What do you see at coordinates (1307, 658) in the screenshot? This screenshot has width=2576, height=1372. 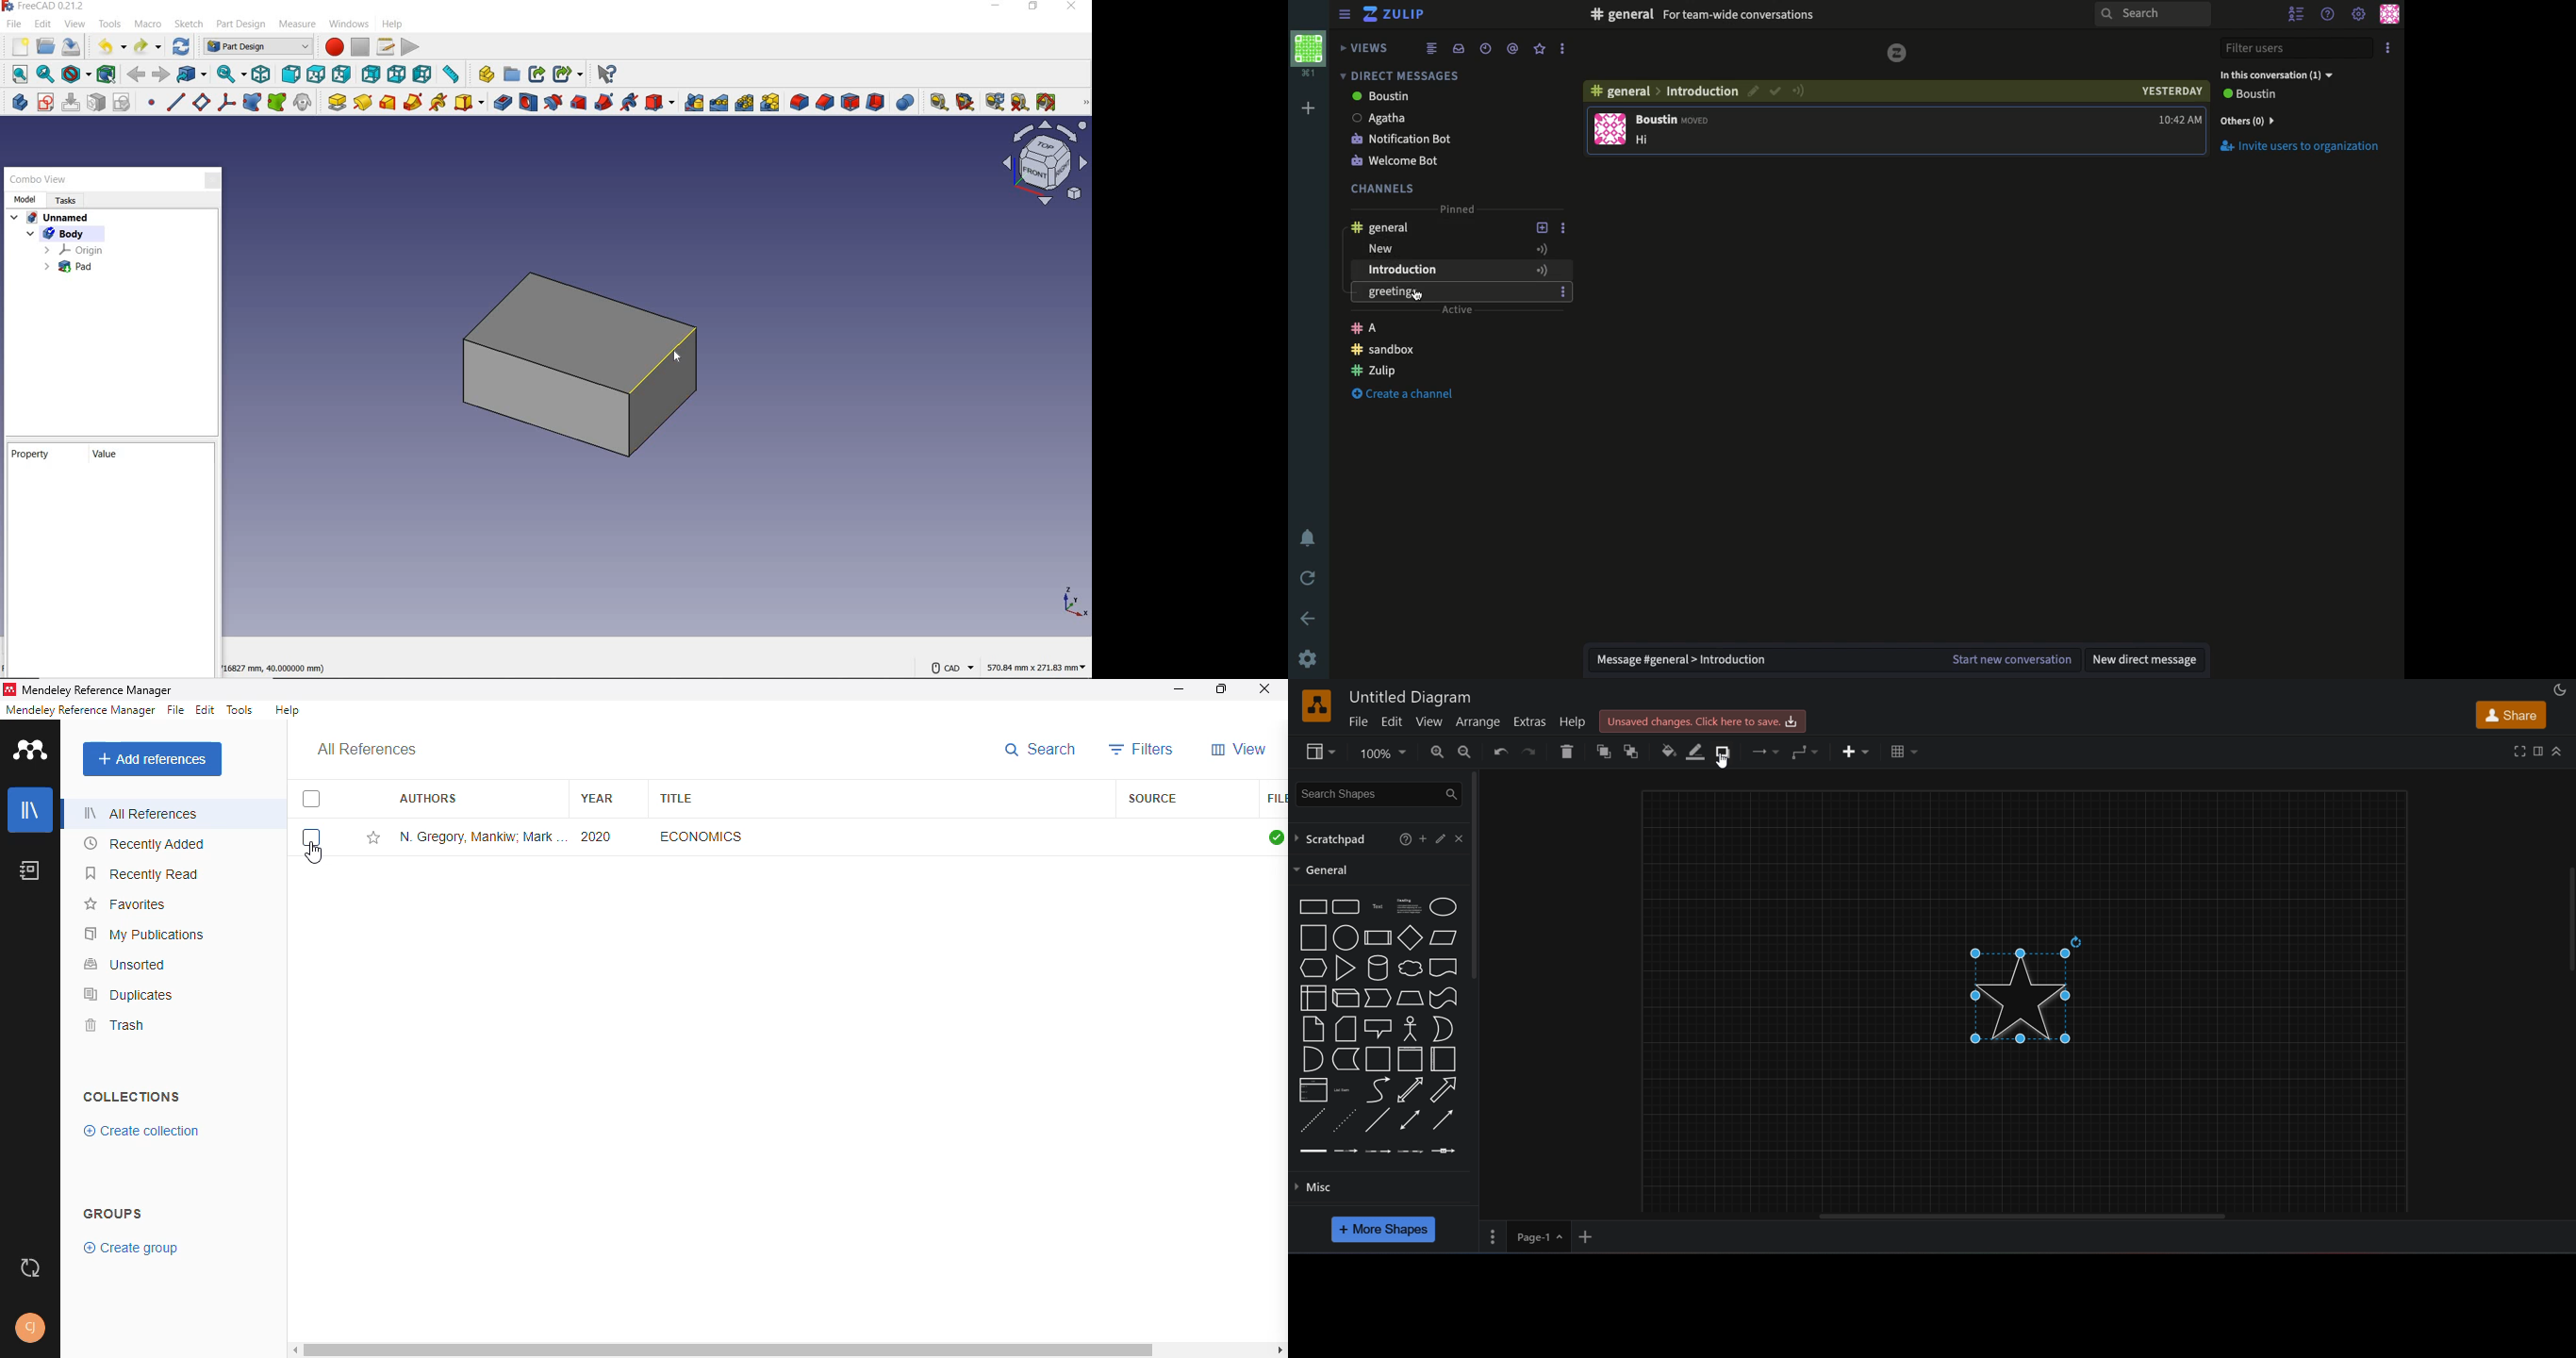 I see `Settings` at bounding box center [1307, 658].